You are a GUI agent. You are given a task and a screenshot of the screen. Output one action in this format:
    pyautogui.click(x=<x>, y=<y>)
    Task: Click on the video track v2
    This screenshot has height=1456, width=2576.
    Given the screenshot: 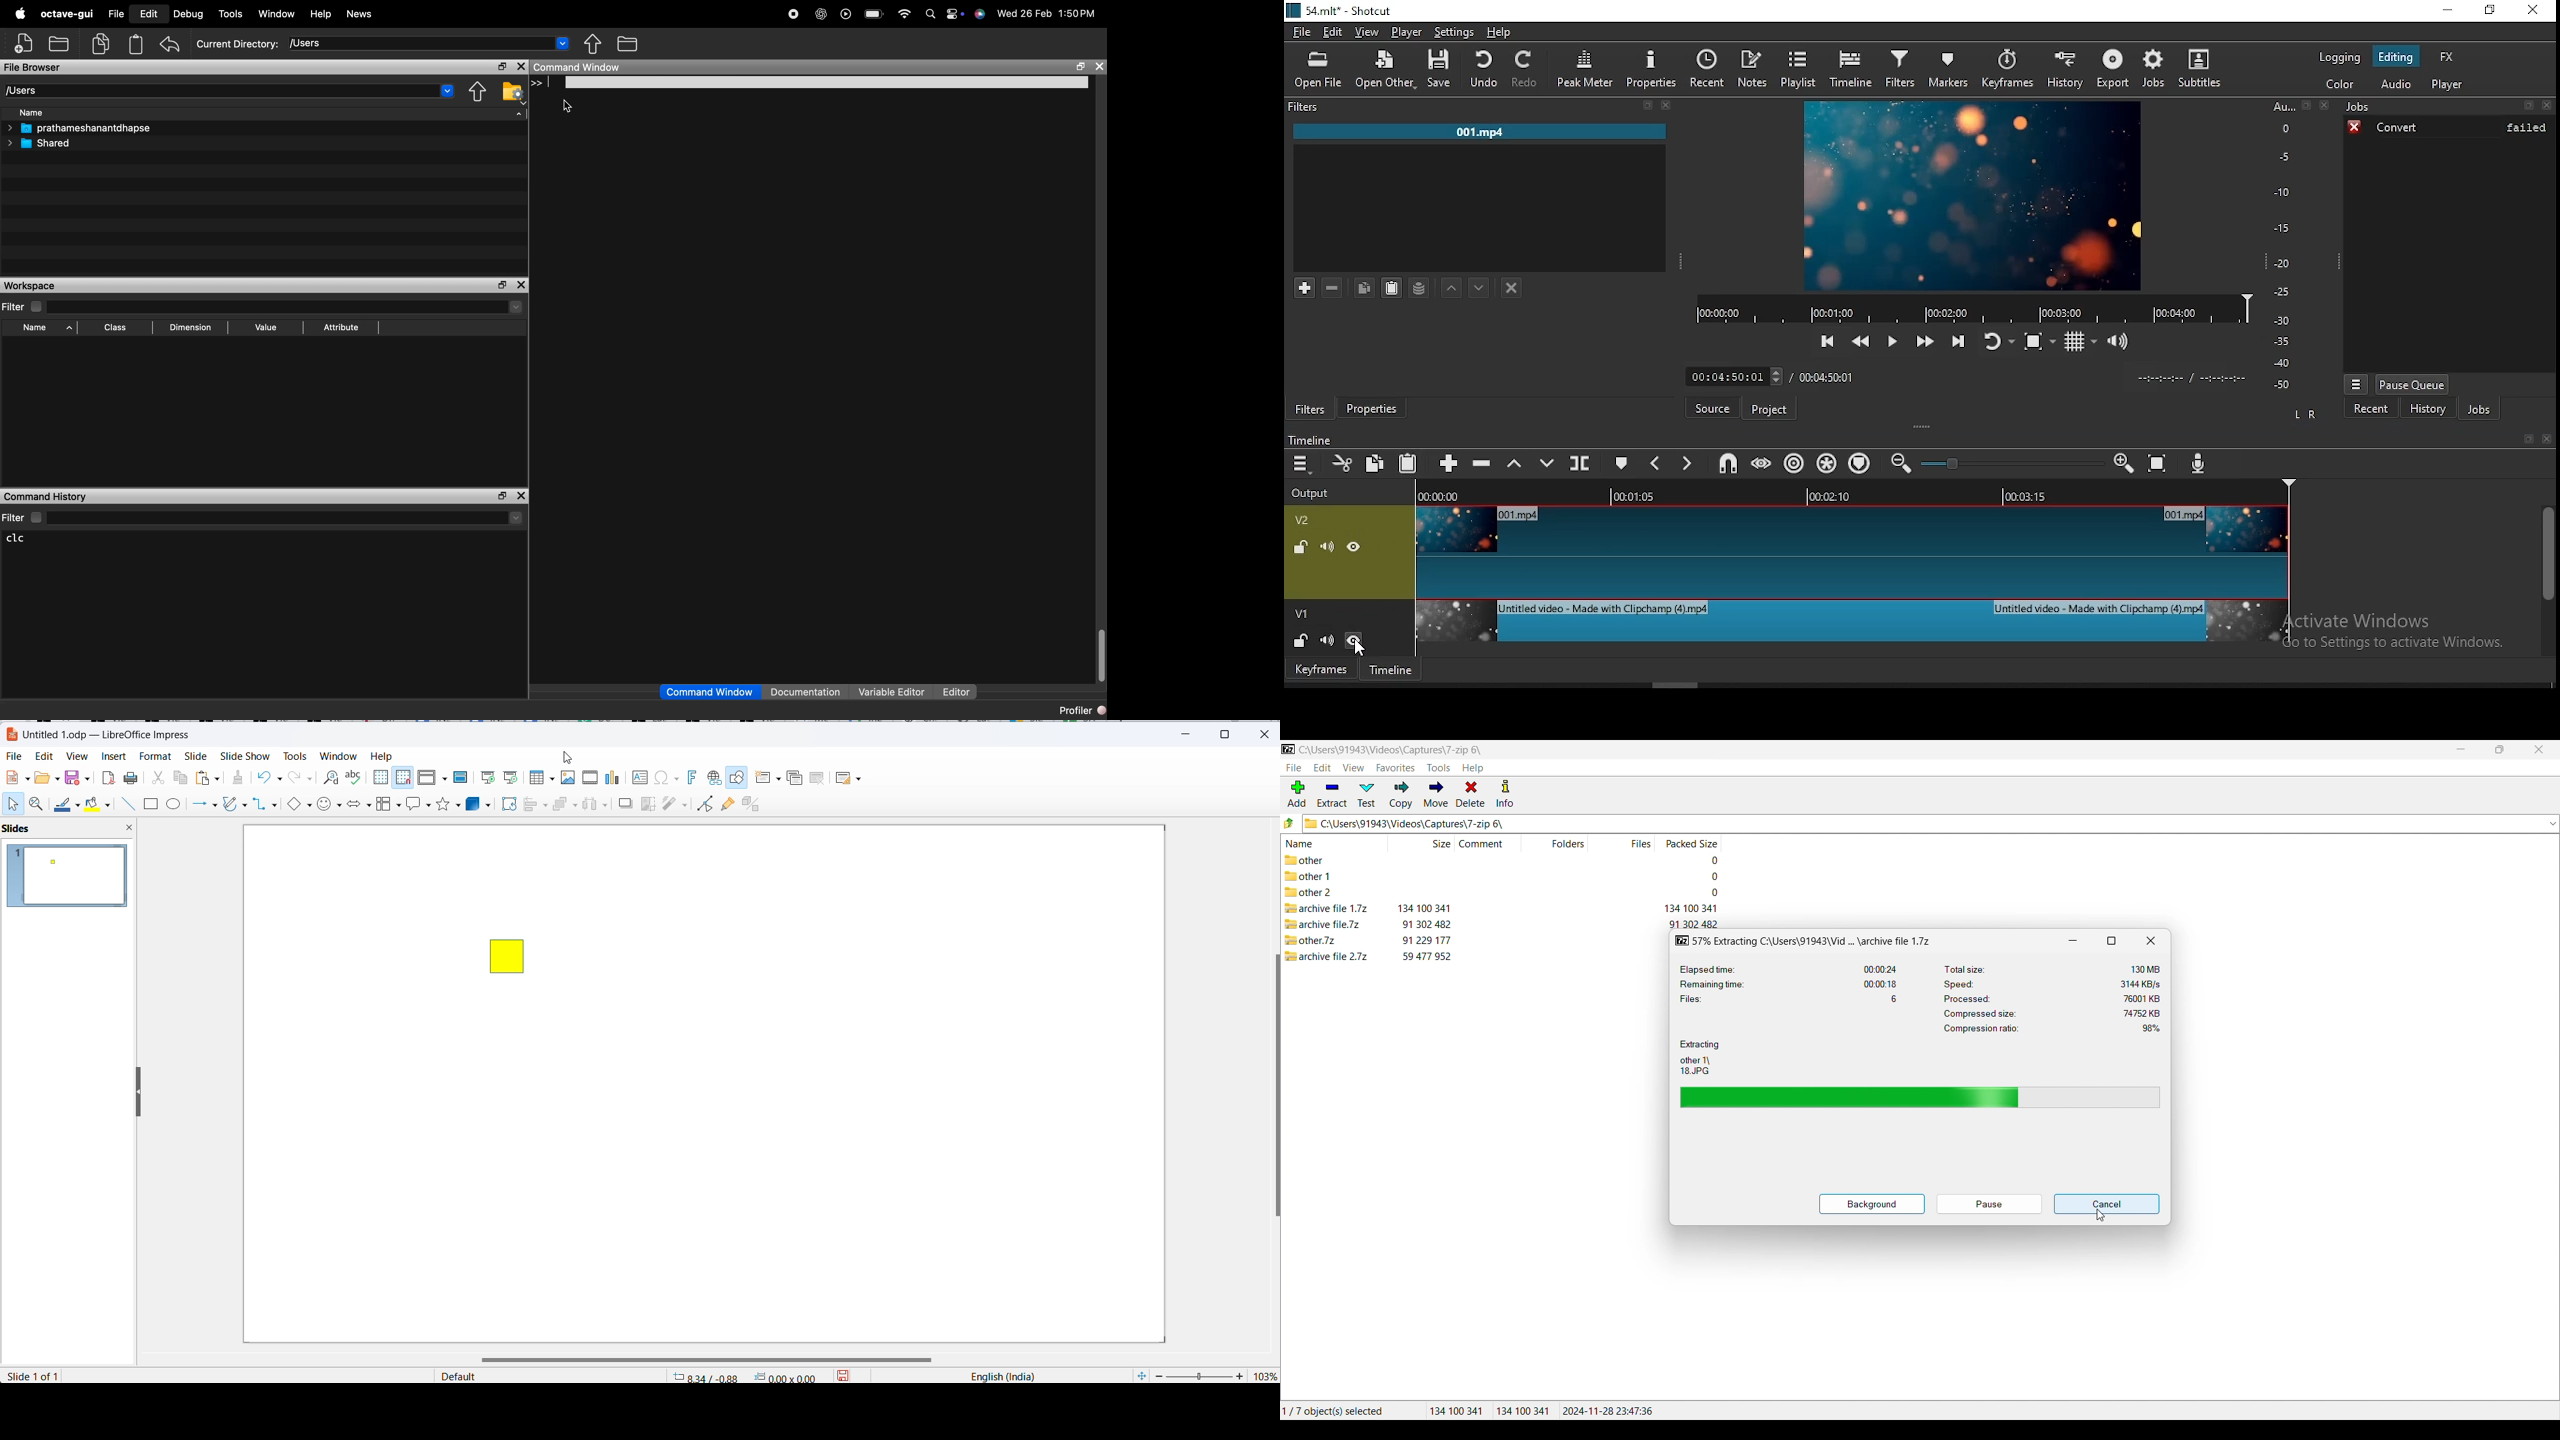 What is the action you would take?
    pyautogui.click(x=1853, y=551)
    